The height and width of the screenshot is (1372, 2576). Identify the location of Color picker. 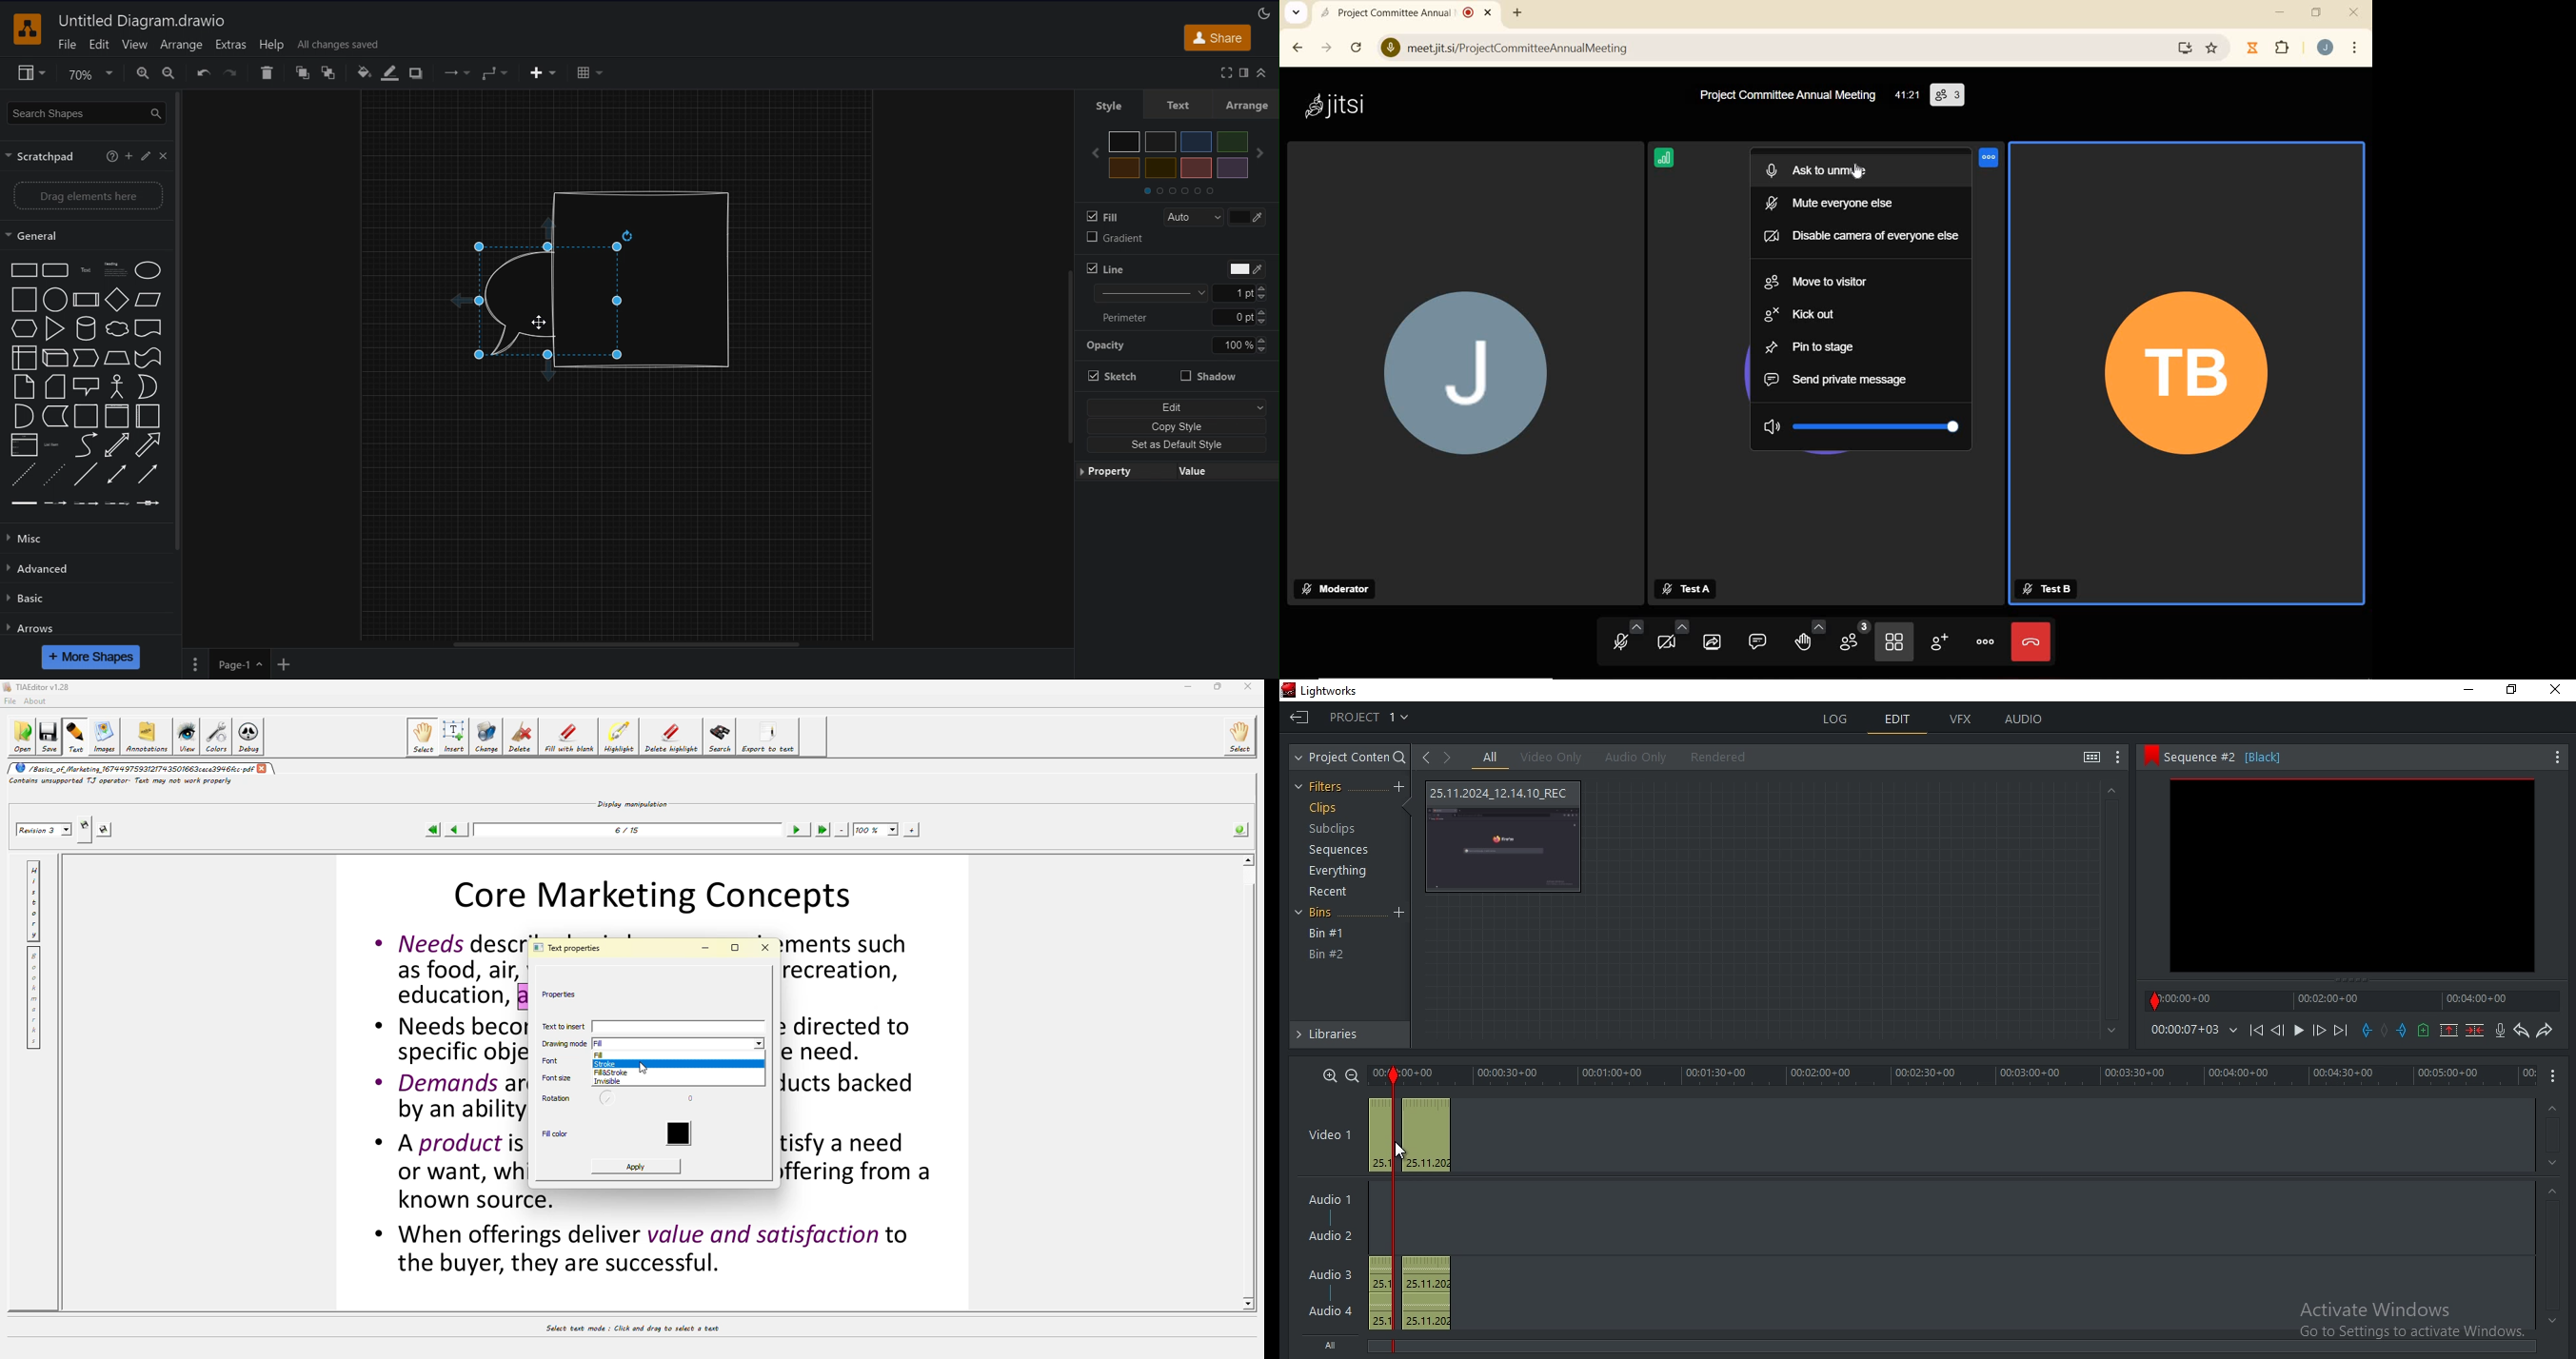
(1247, 217).